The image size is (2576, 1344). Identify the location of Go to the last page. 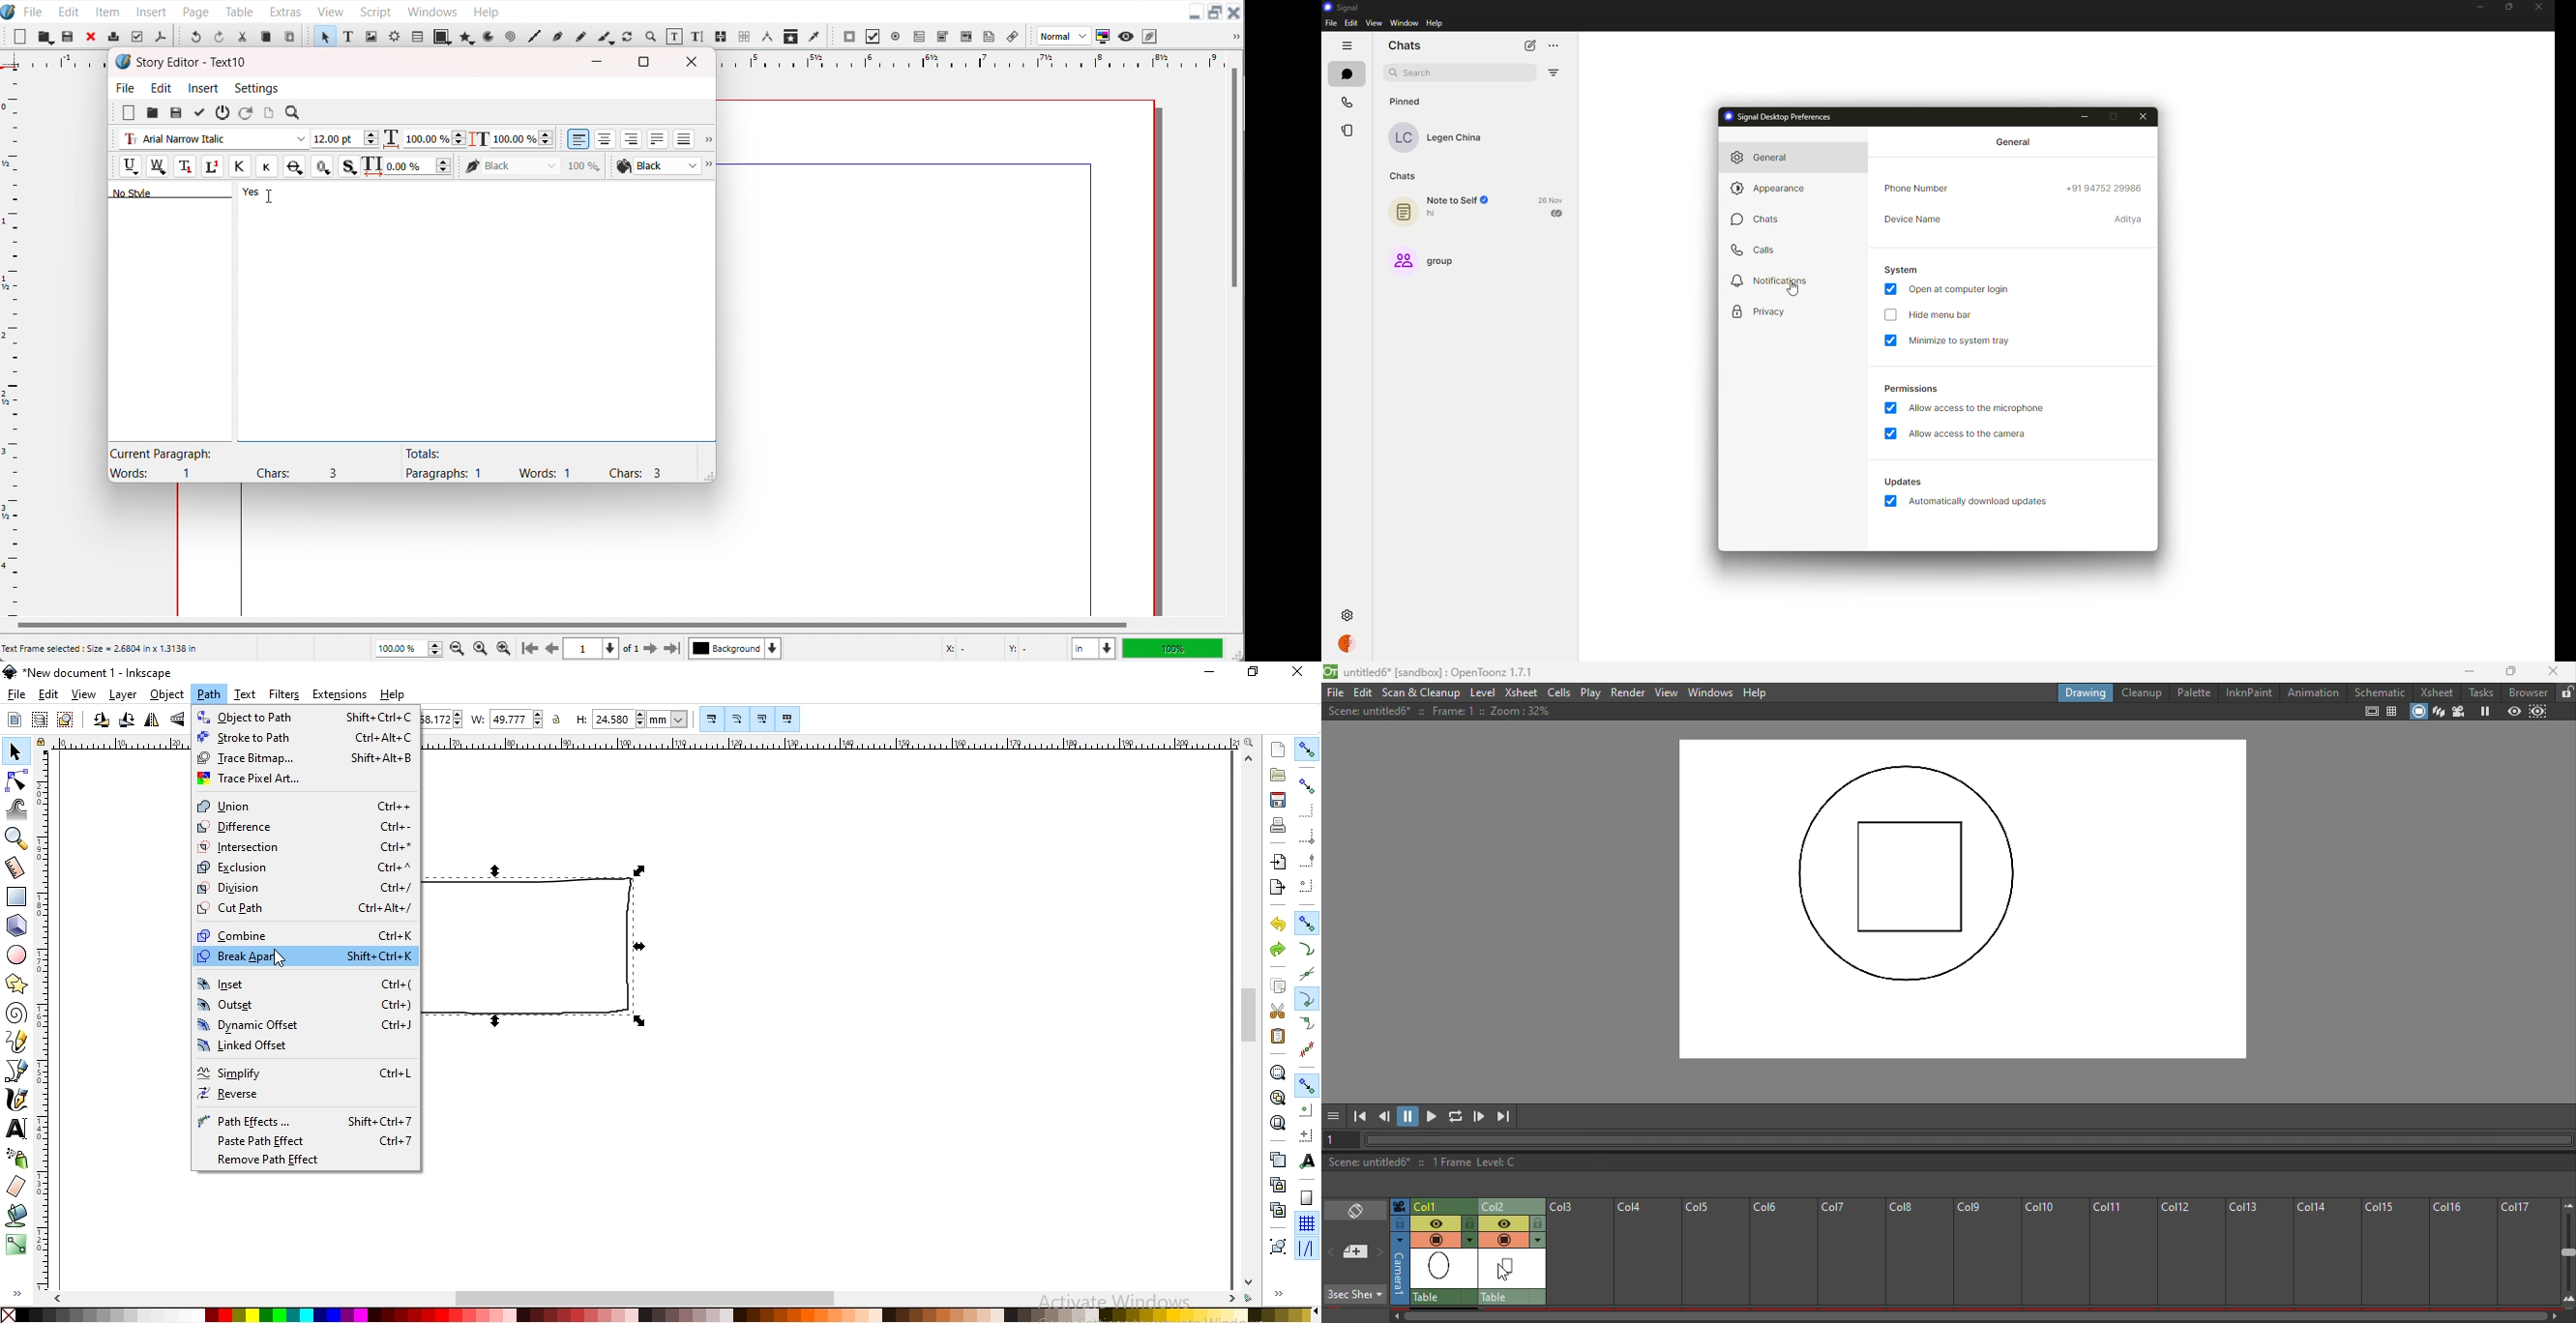
(672, 649).